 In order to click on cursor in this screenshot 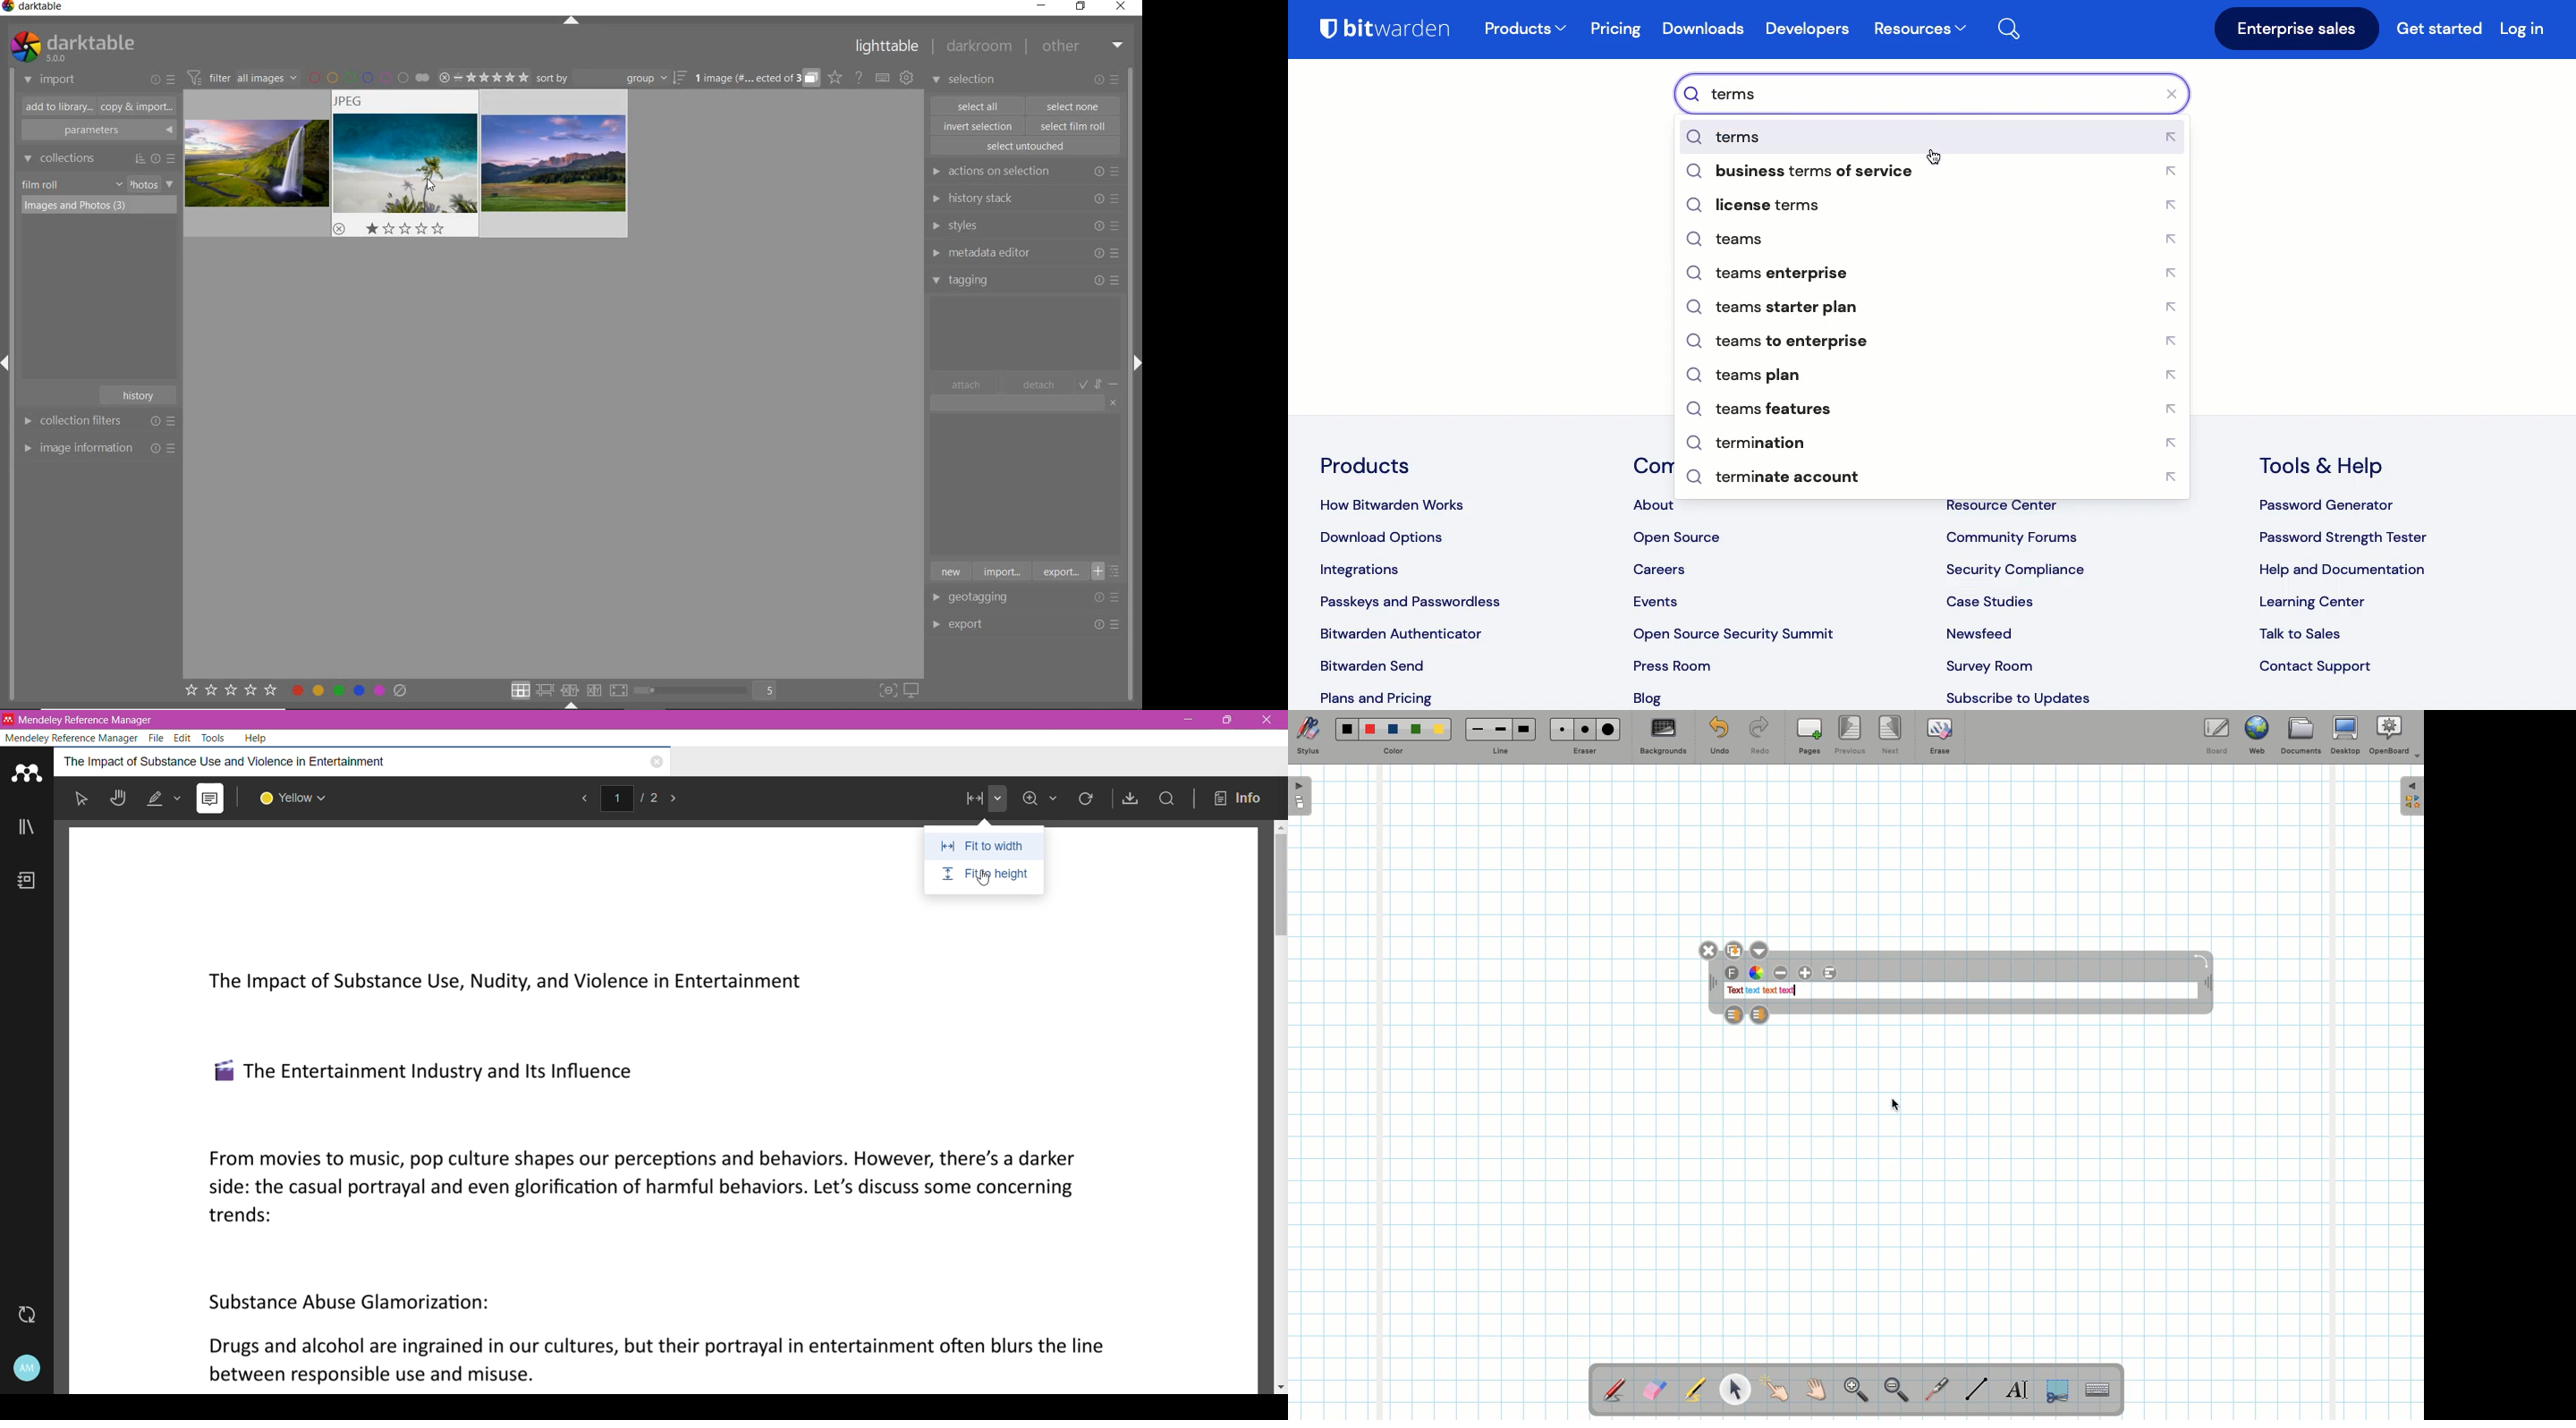, I will do `click(1896, 1105)`.